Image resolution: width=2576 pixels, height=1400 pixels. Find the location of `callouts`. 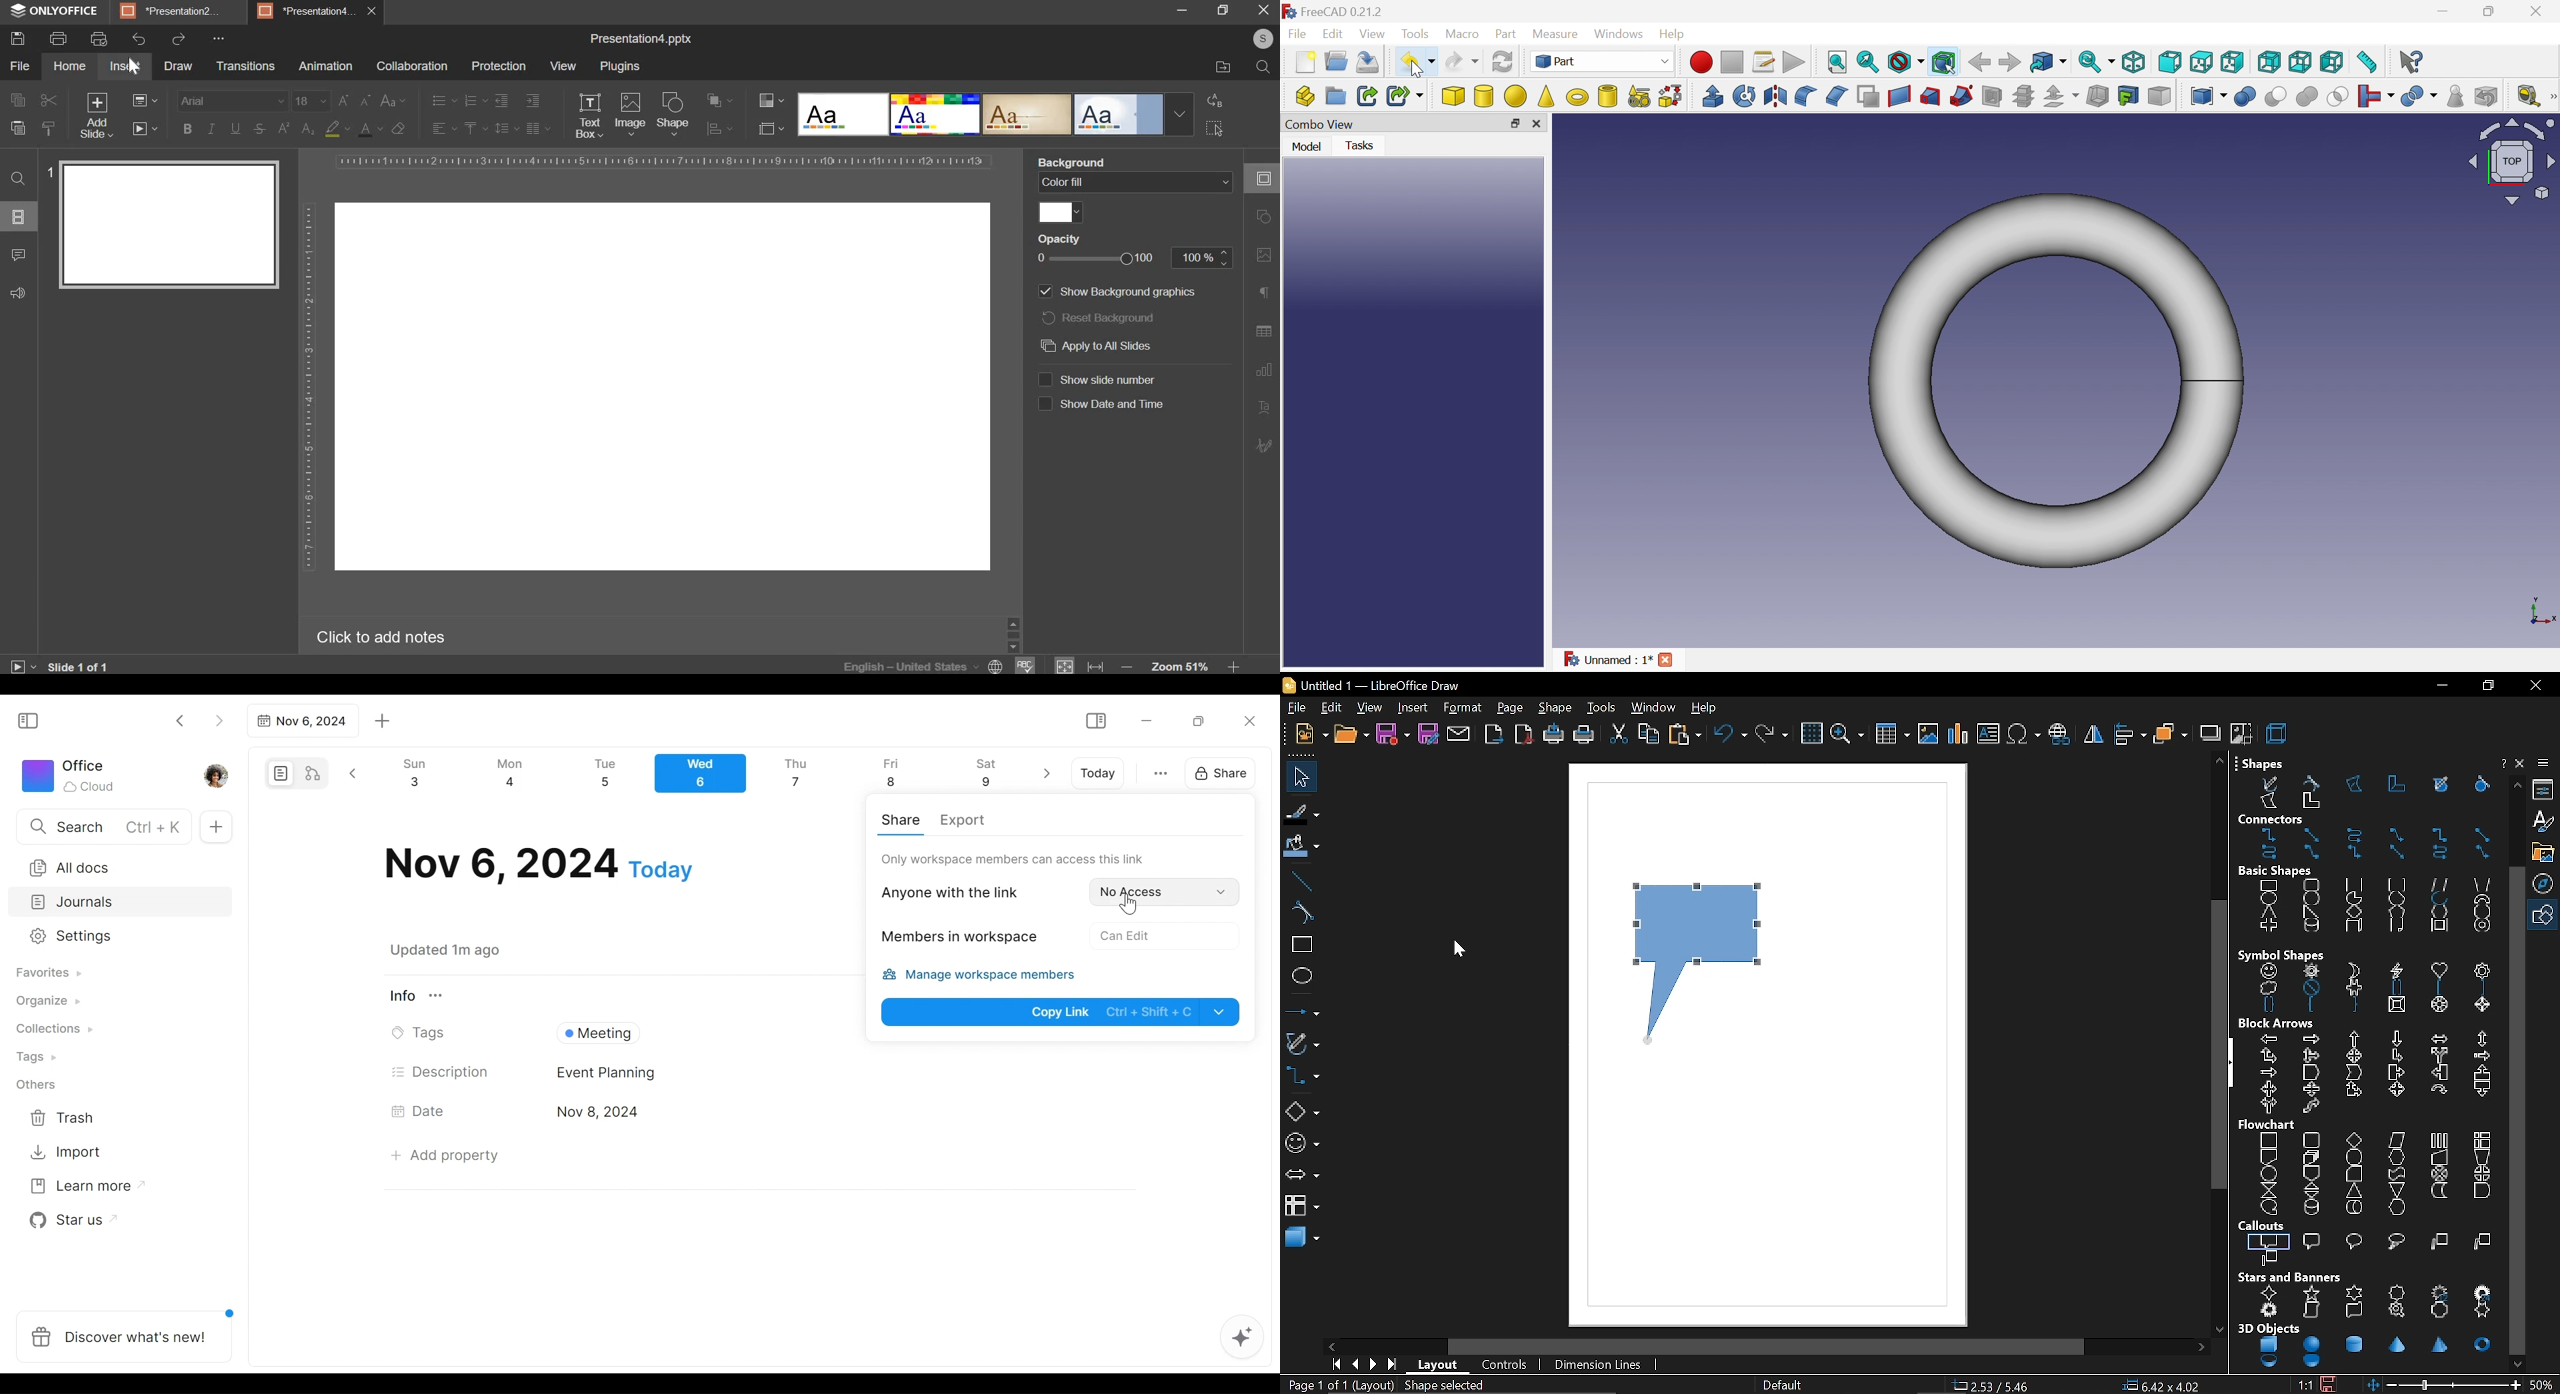

callouts is located at coordinates (2264, 1226).